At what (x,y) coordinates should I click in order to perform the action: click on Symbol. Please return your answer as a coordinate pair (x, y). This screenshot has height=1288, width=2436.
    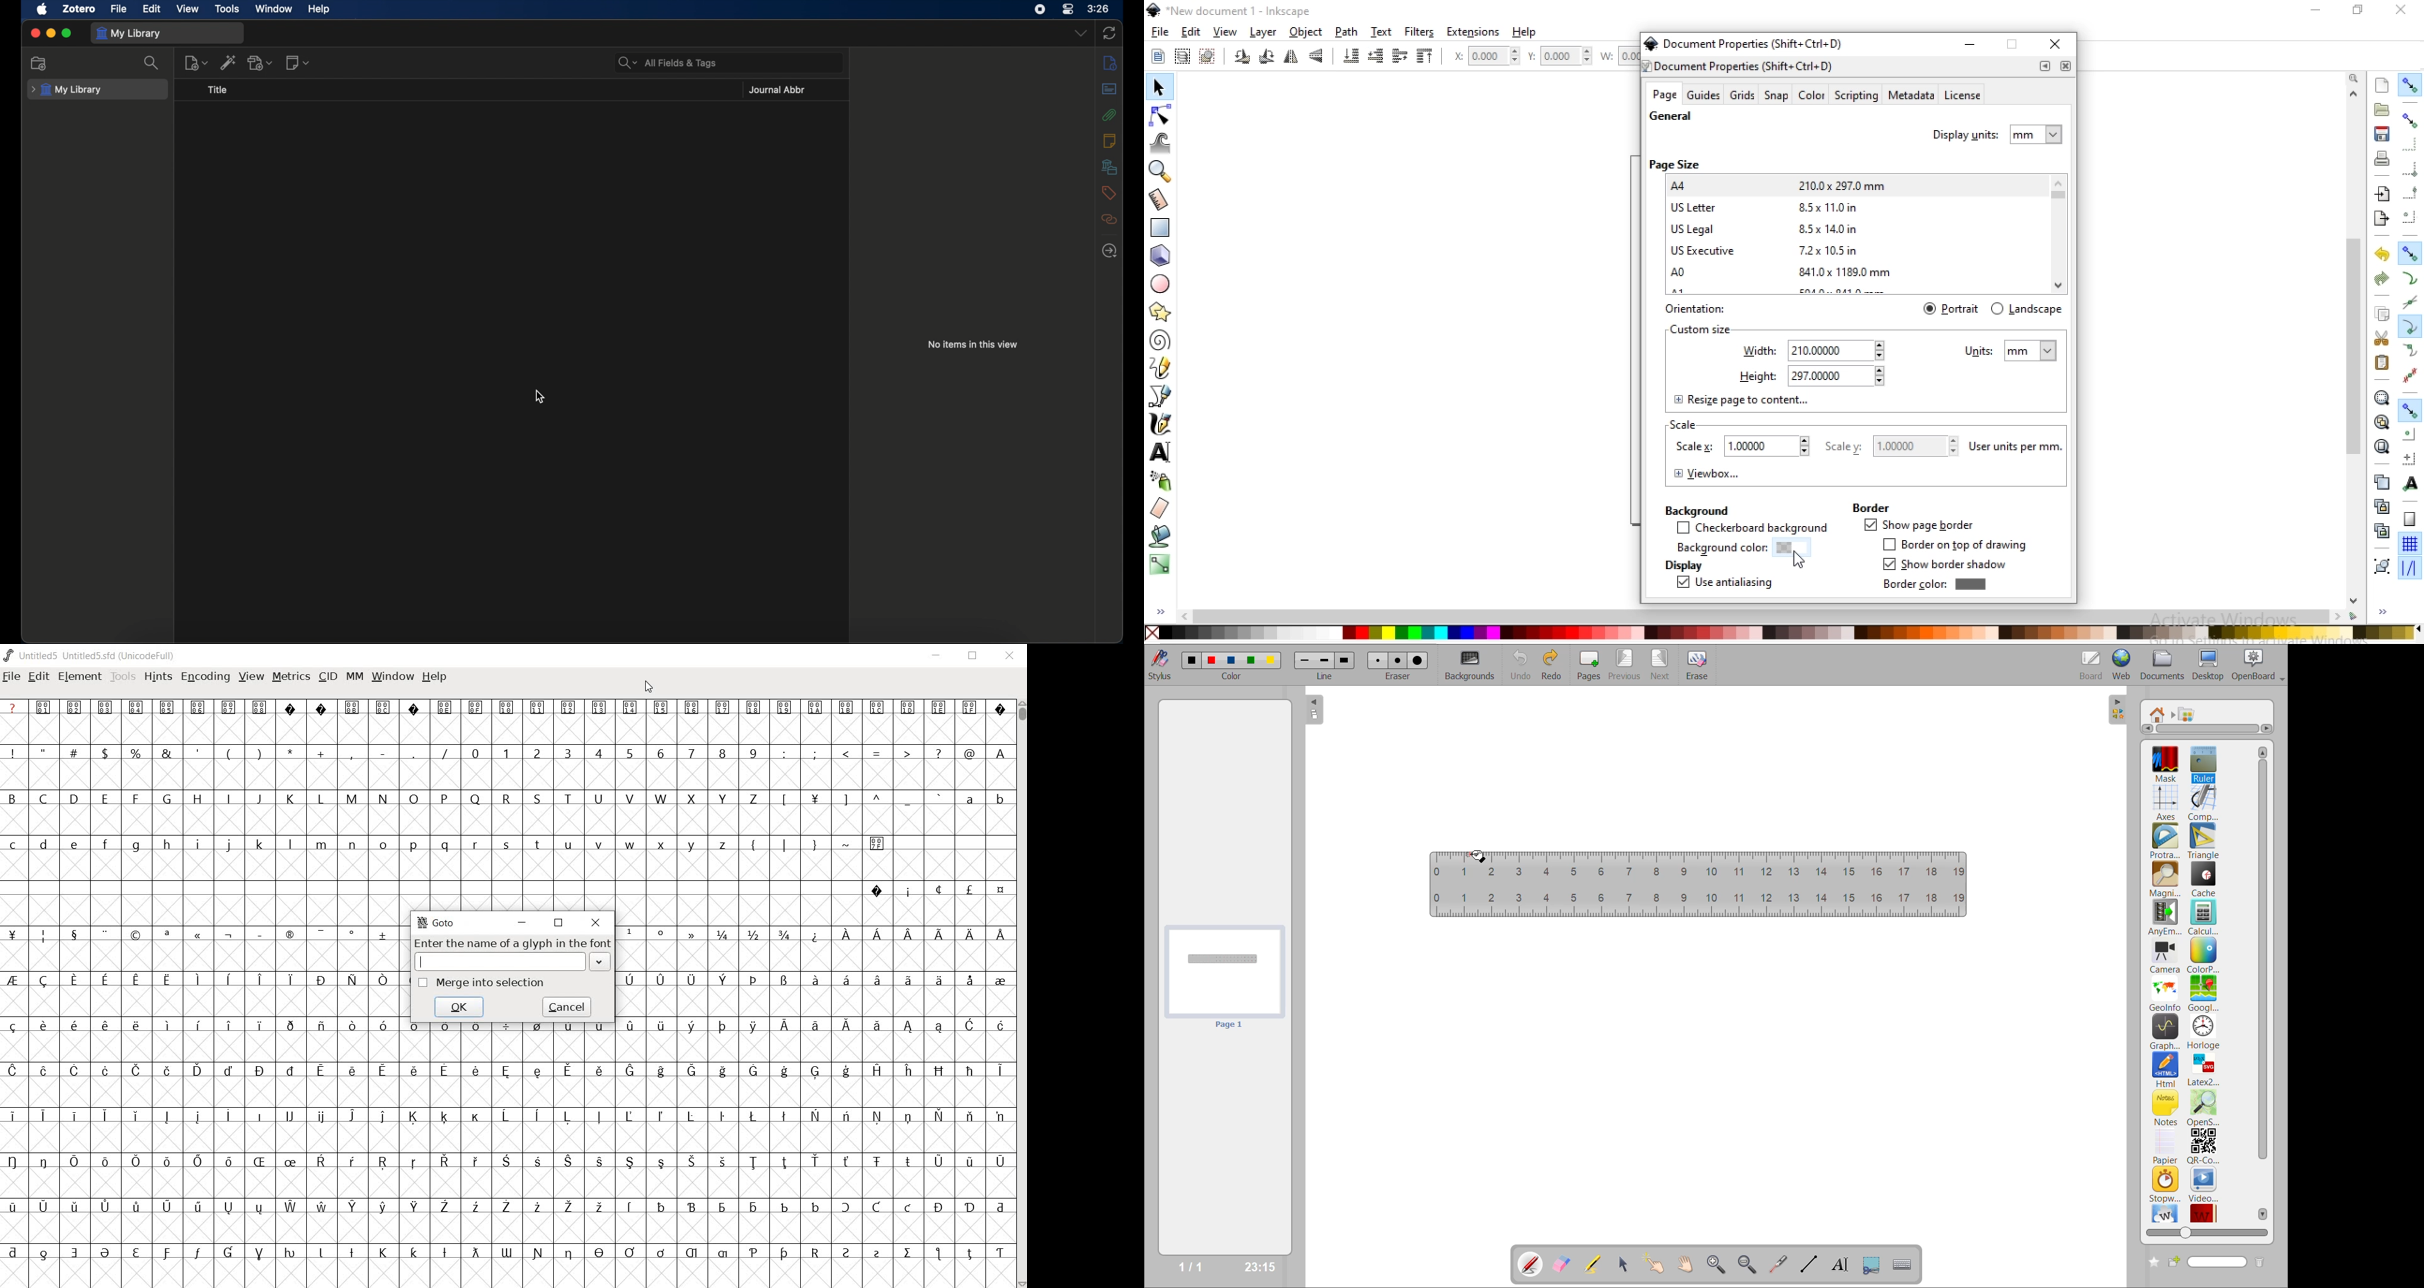
    Looking at the image, I should click on (72, 1115).